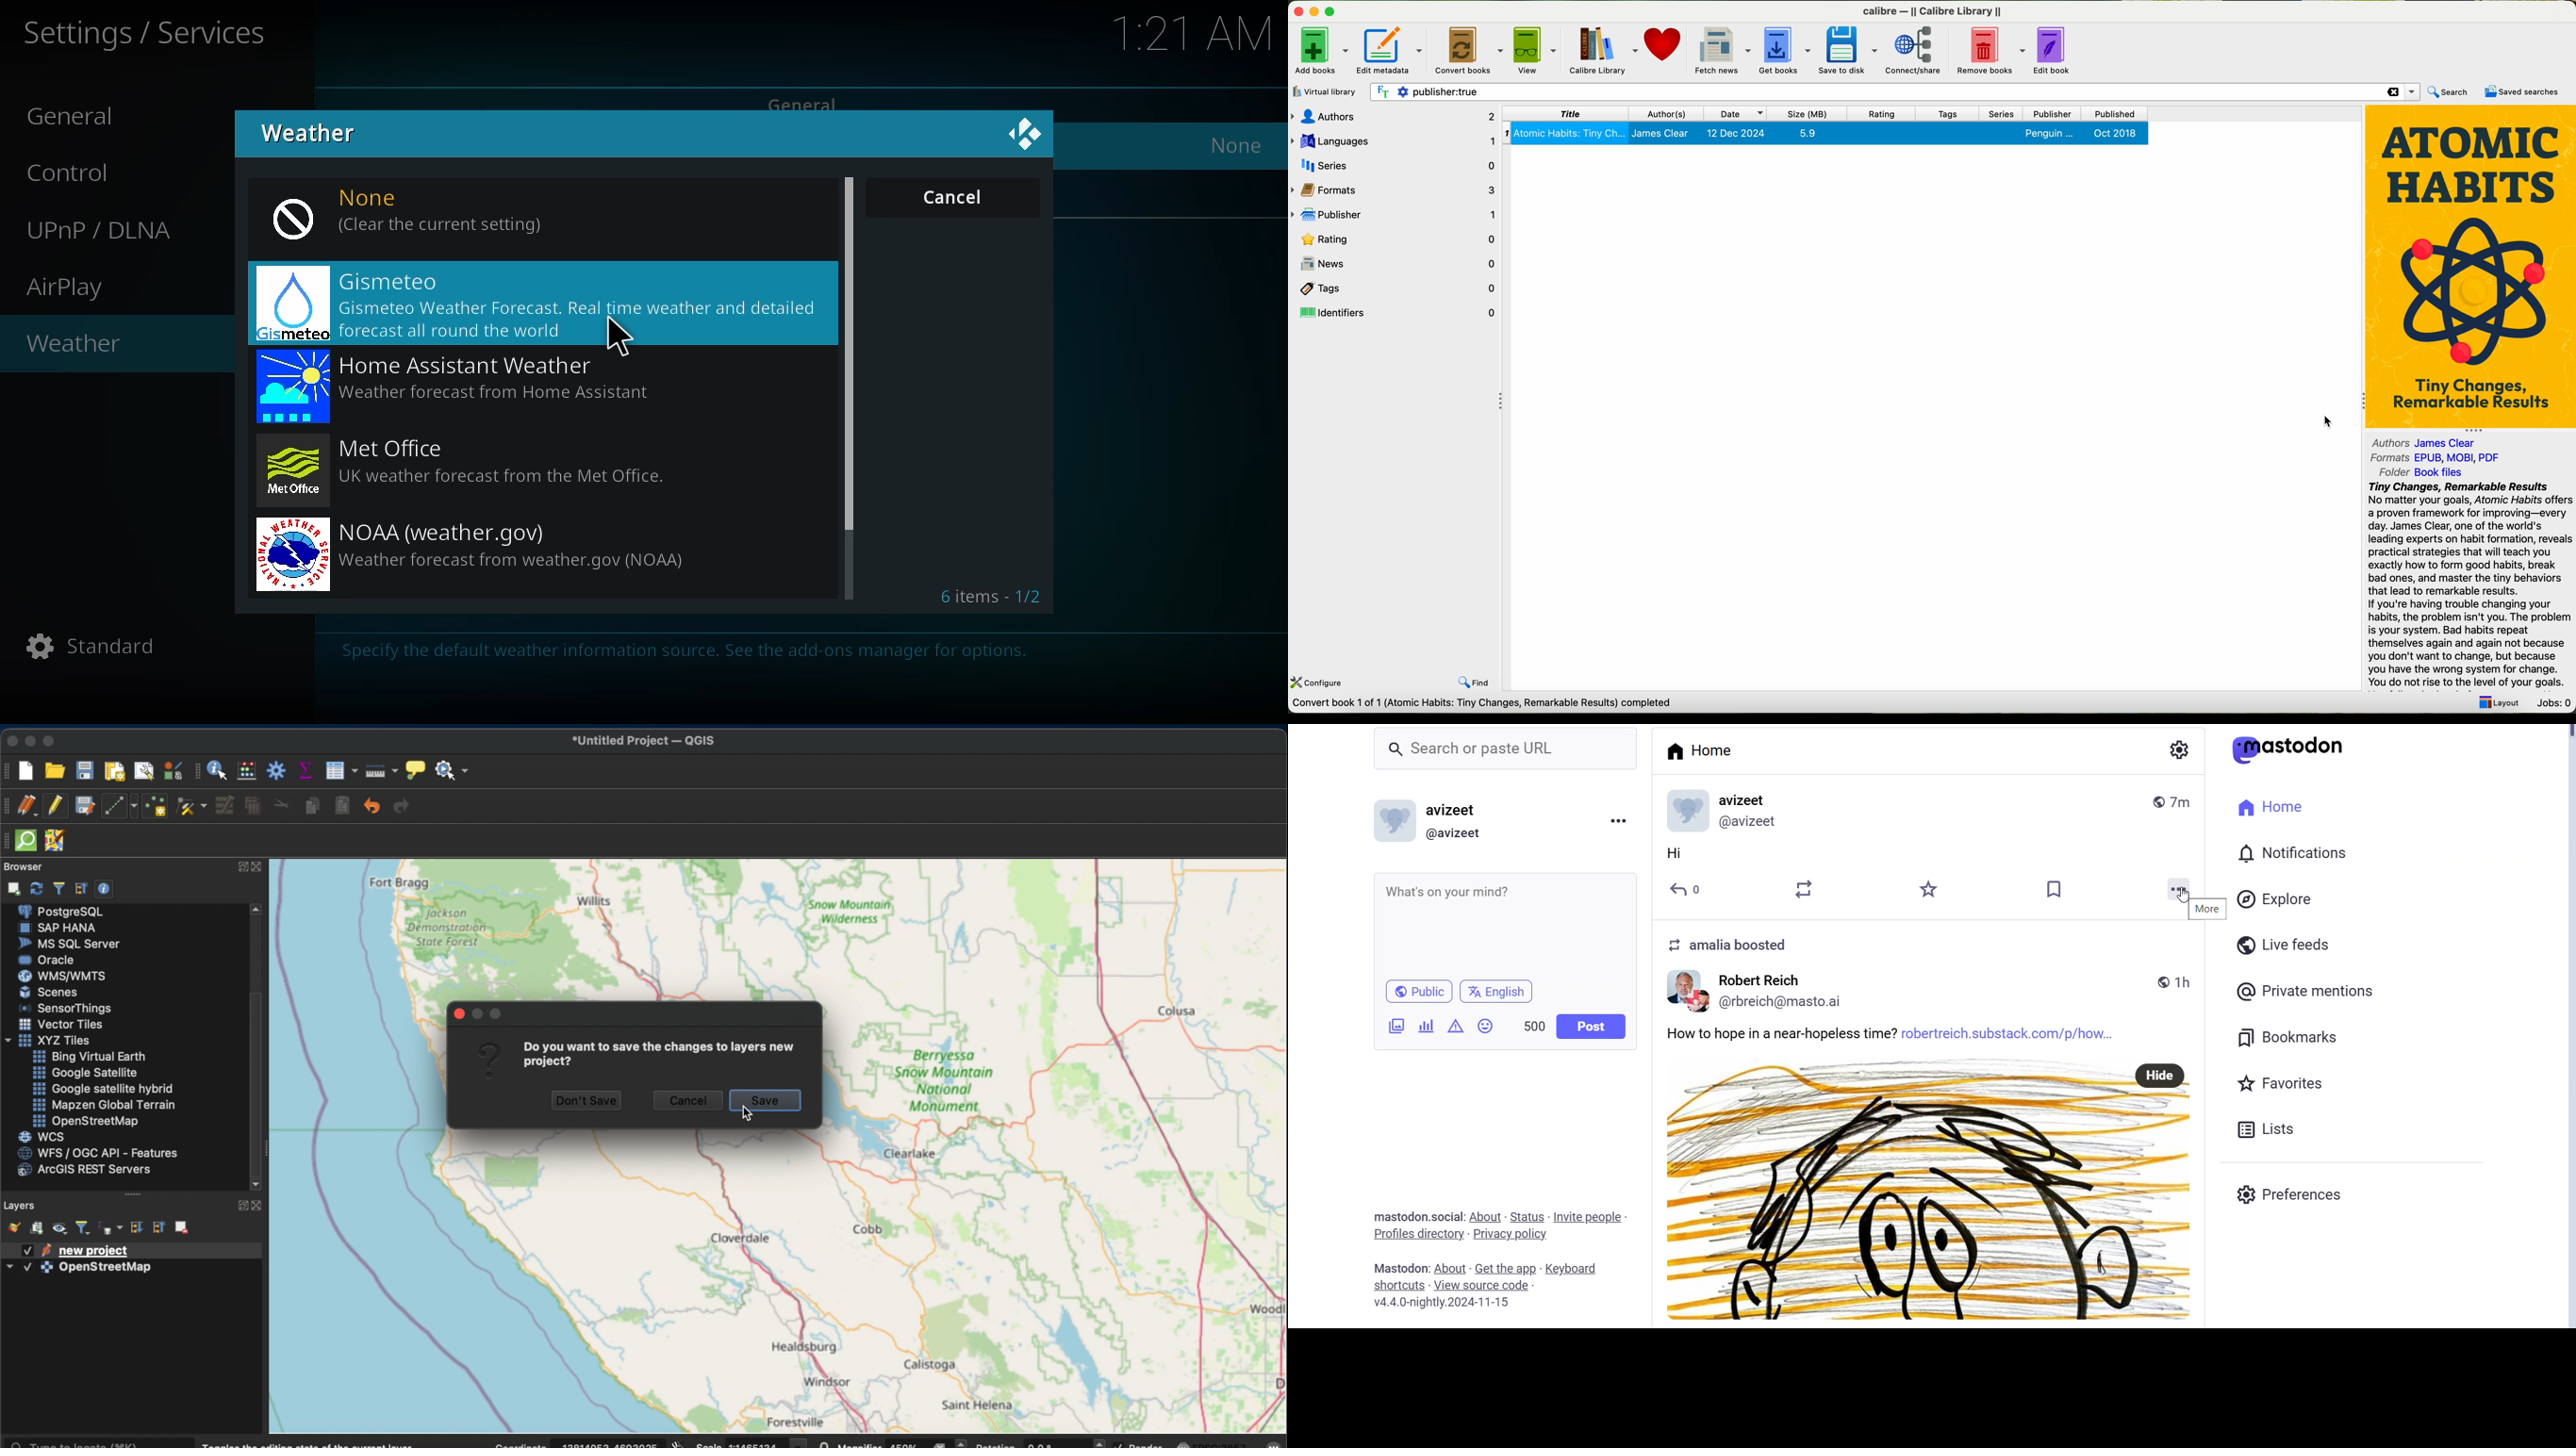  Describe the element at coordinates (1026, 136) in the screenshot. I see `close` at that location.